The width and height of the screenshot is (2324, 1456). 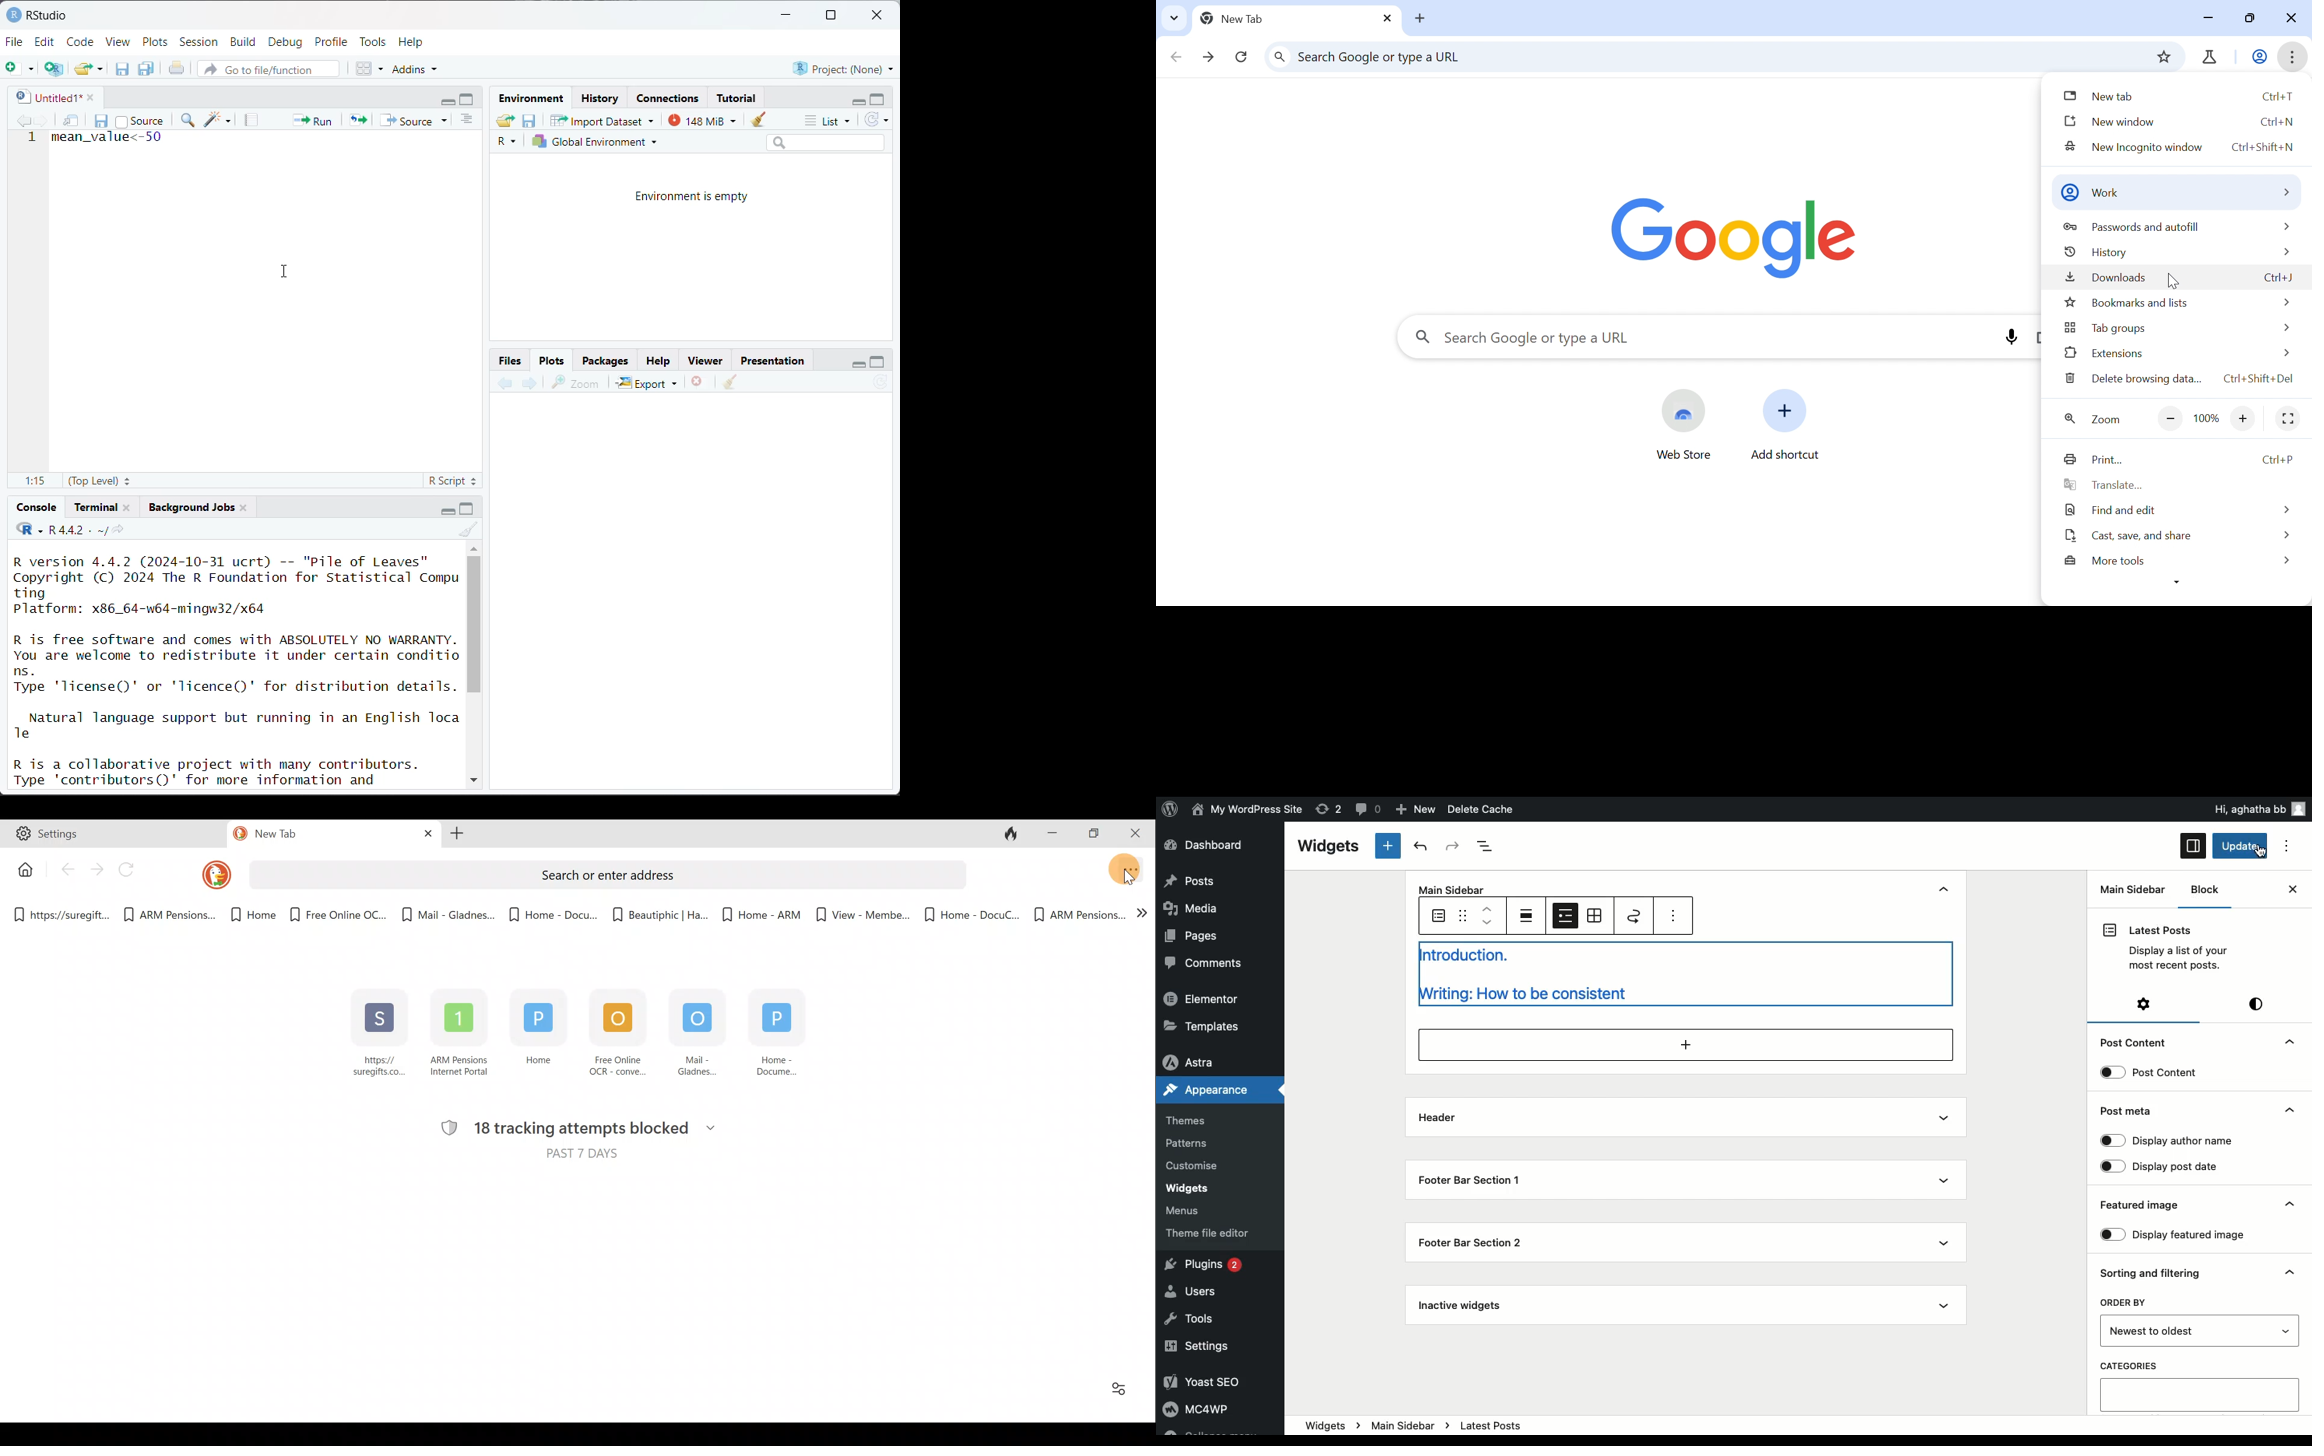 What do you see at coordinates (773, 361) in the screenshot?
I see `Presentation` at bounding box center [773, 361].